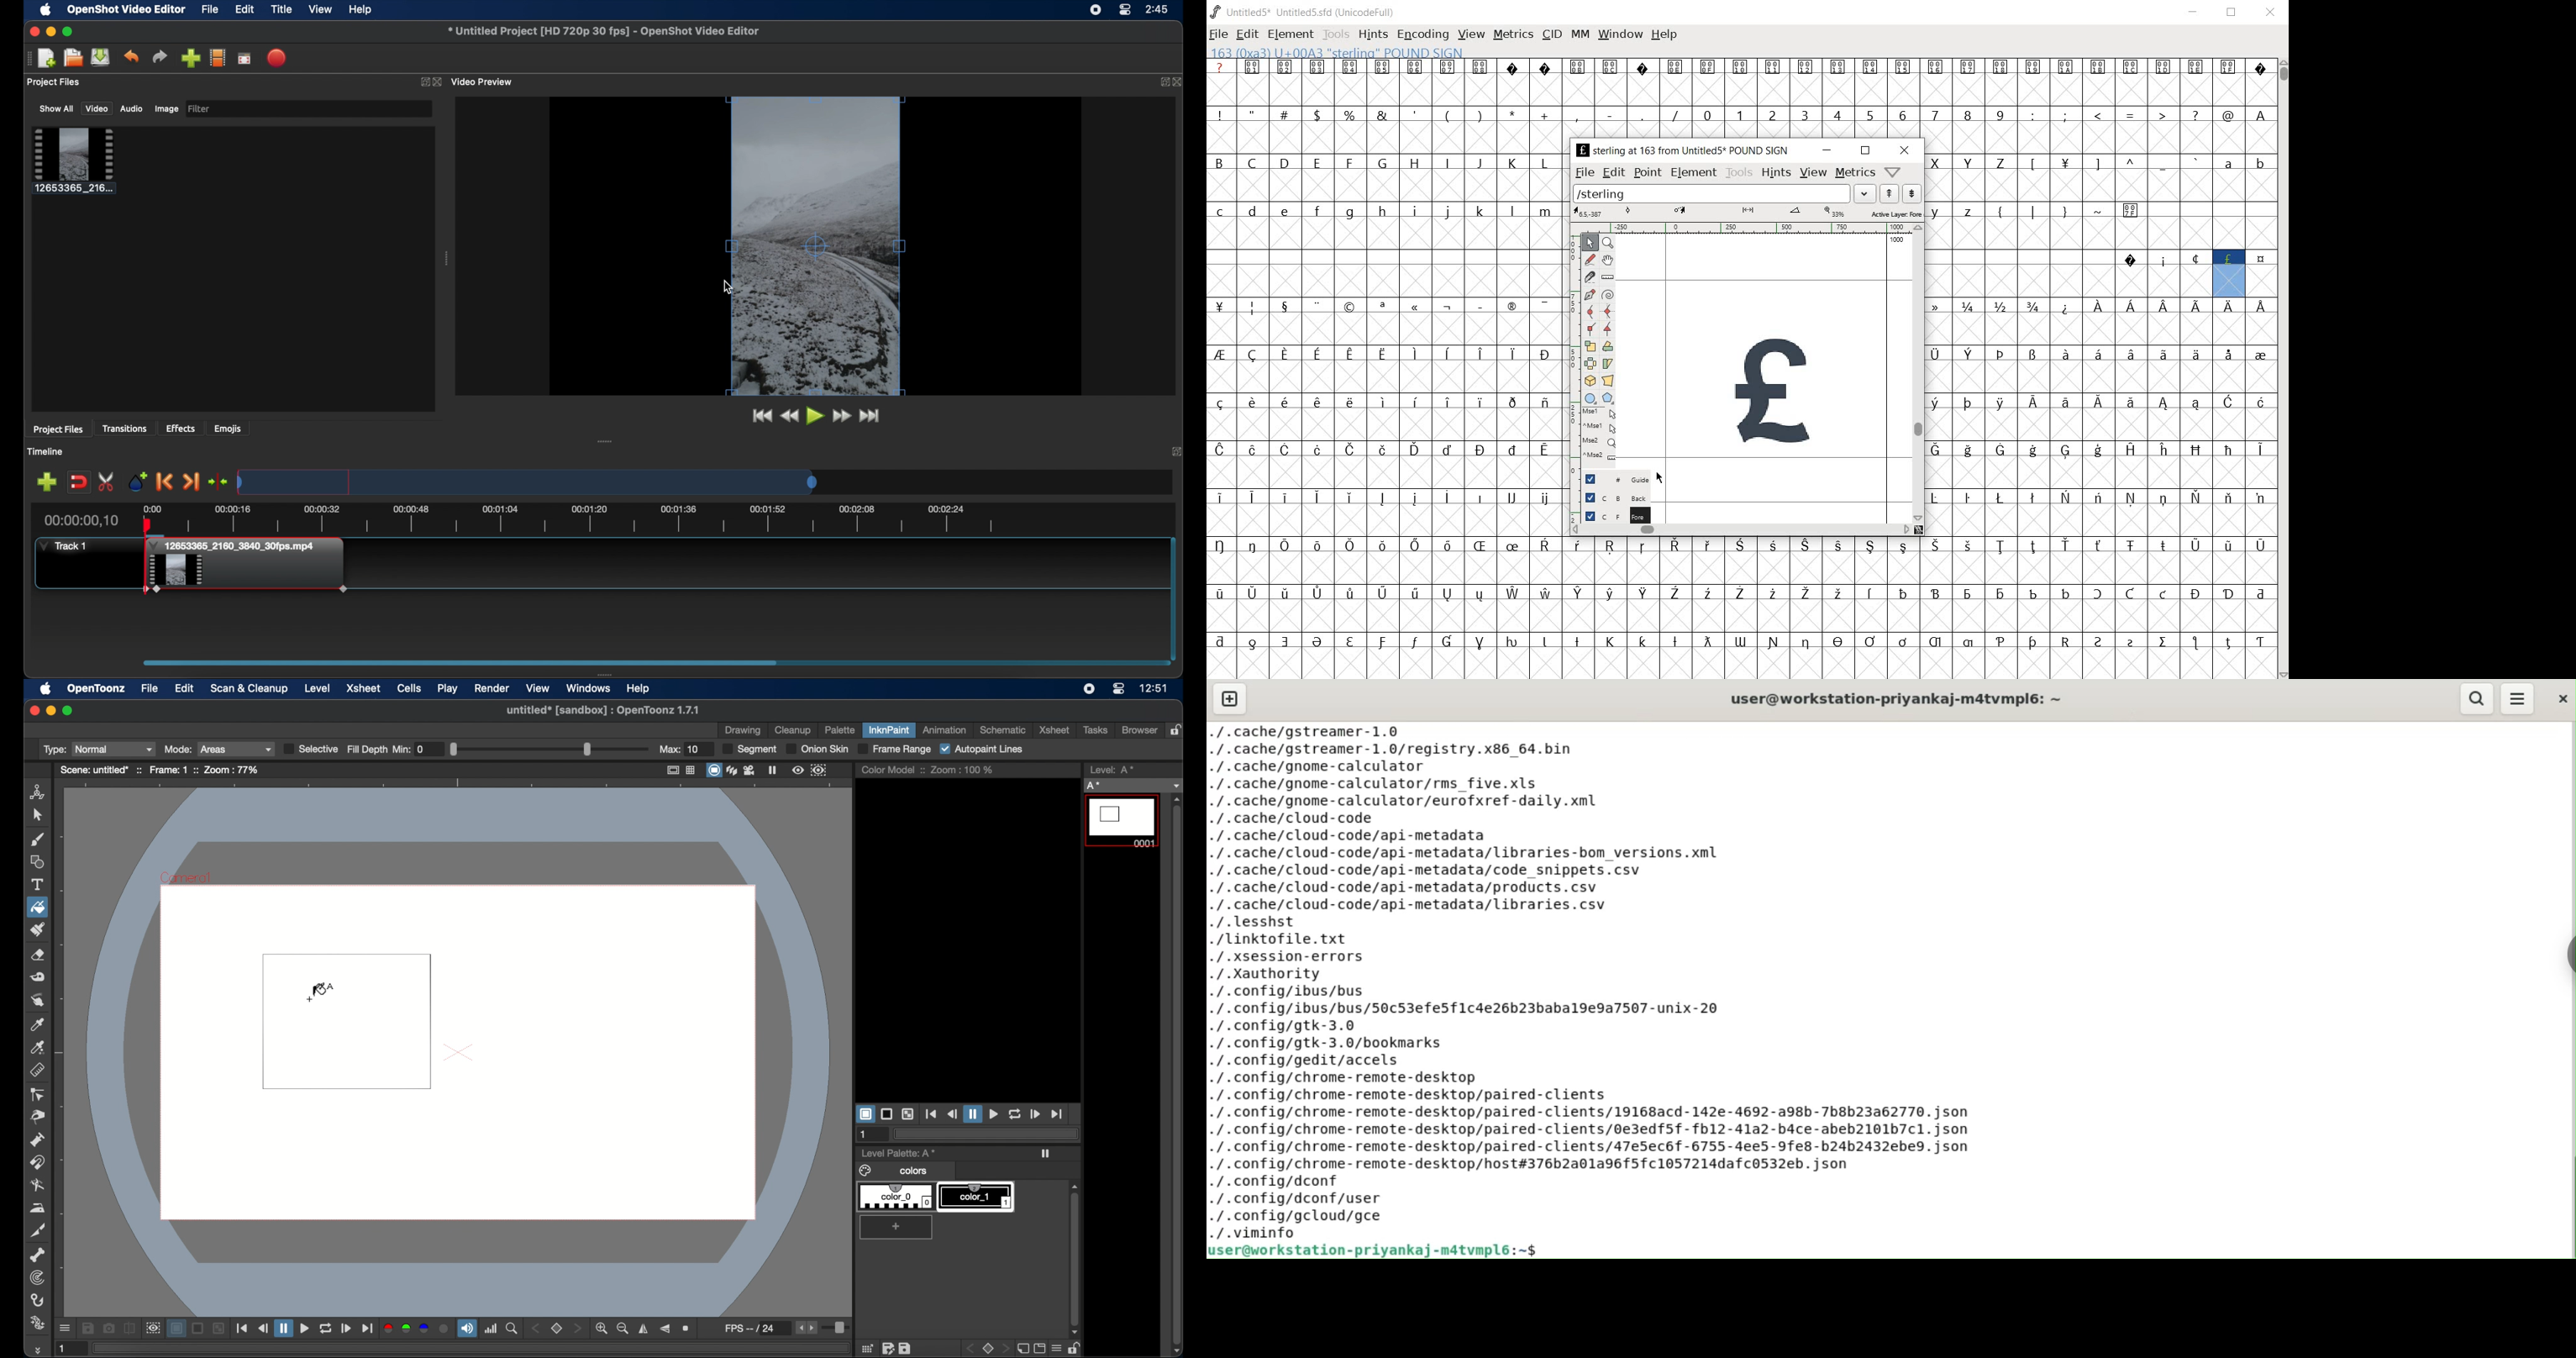  What do you see at coordinates (2099, 163) in the screenshot?
I see `]` at bounding box center [2099, 163].